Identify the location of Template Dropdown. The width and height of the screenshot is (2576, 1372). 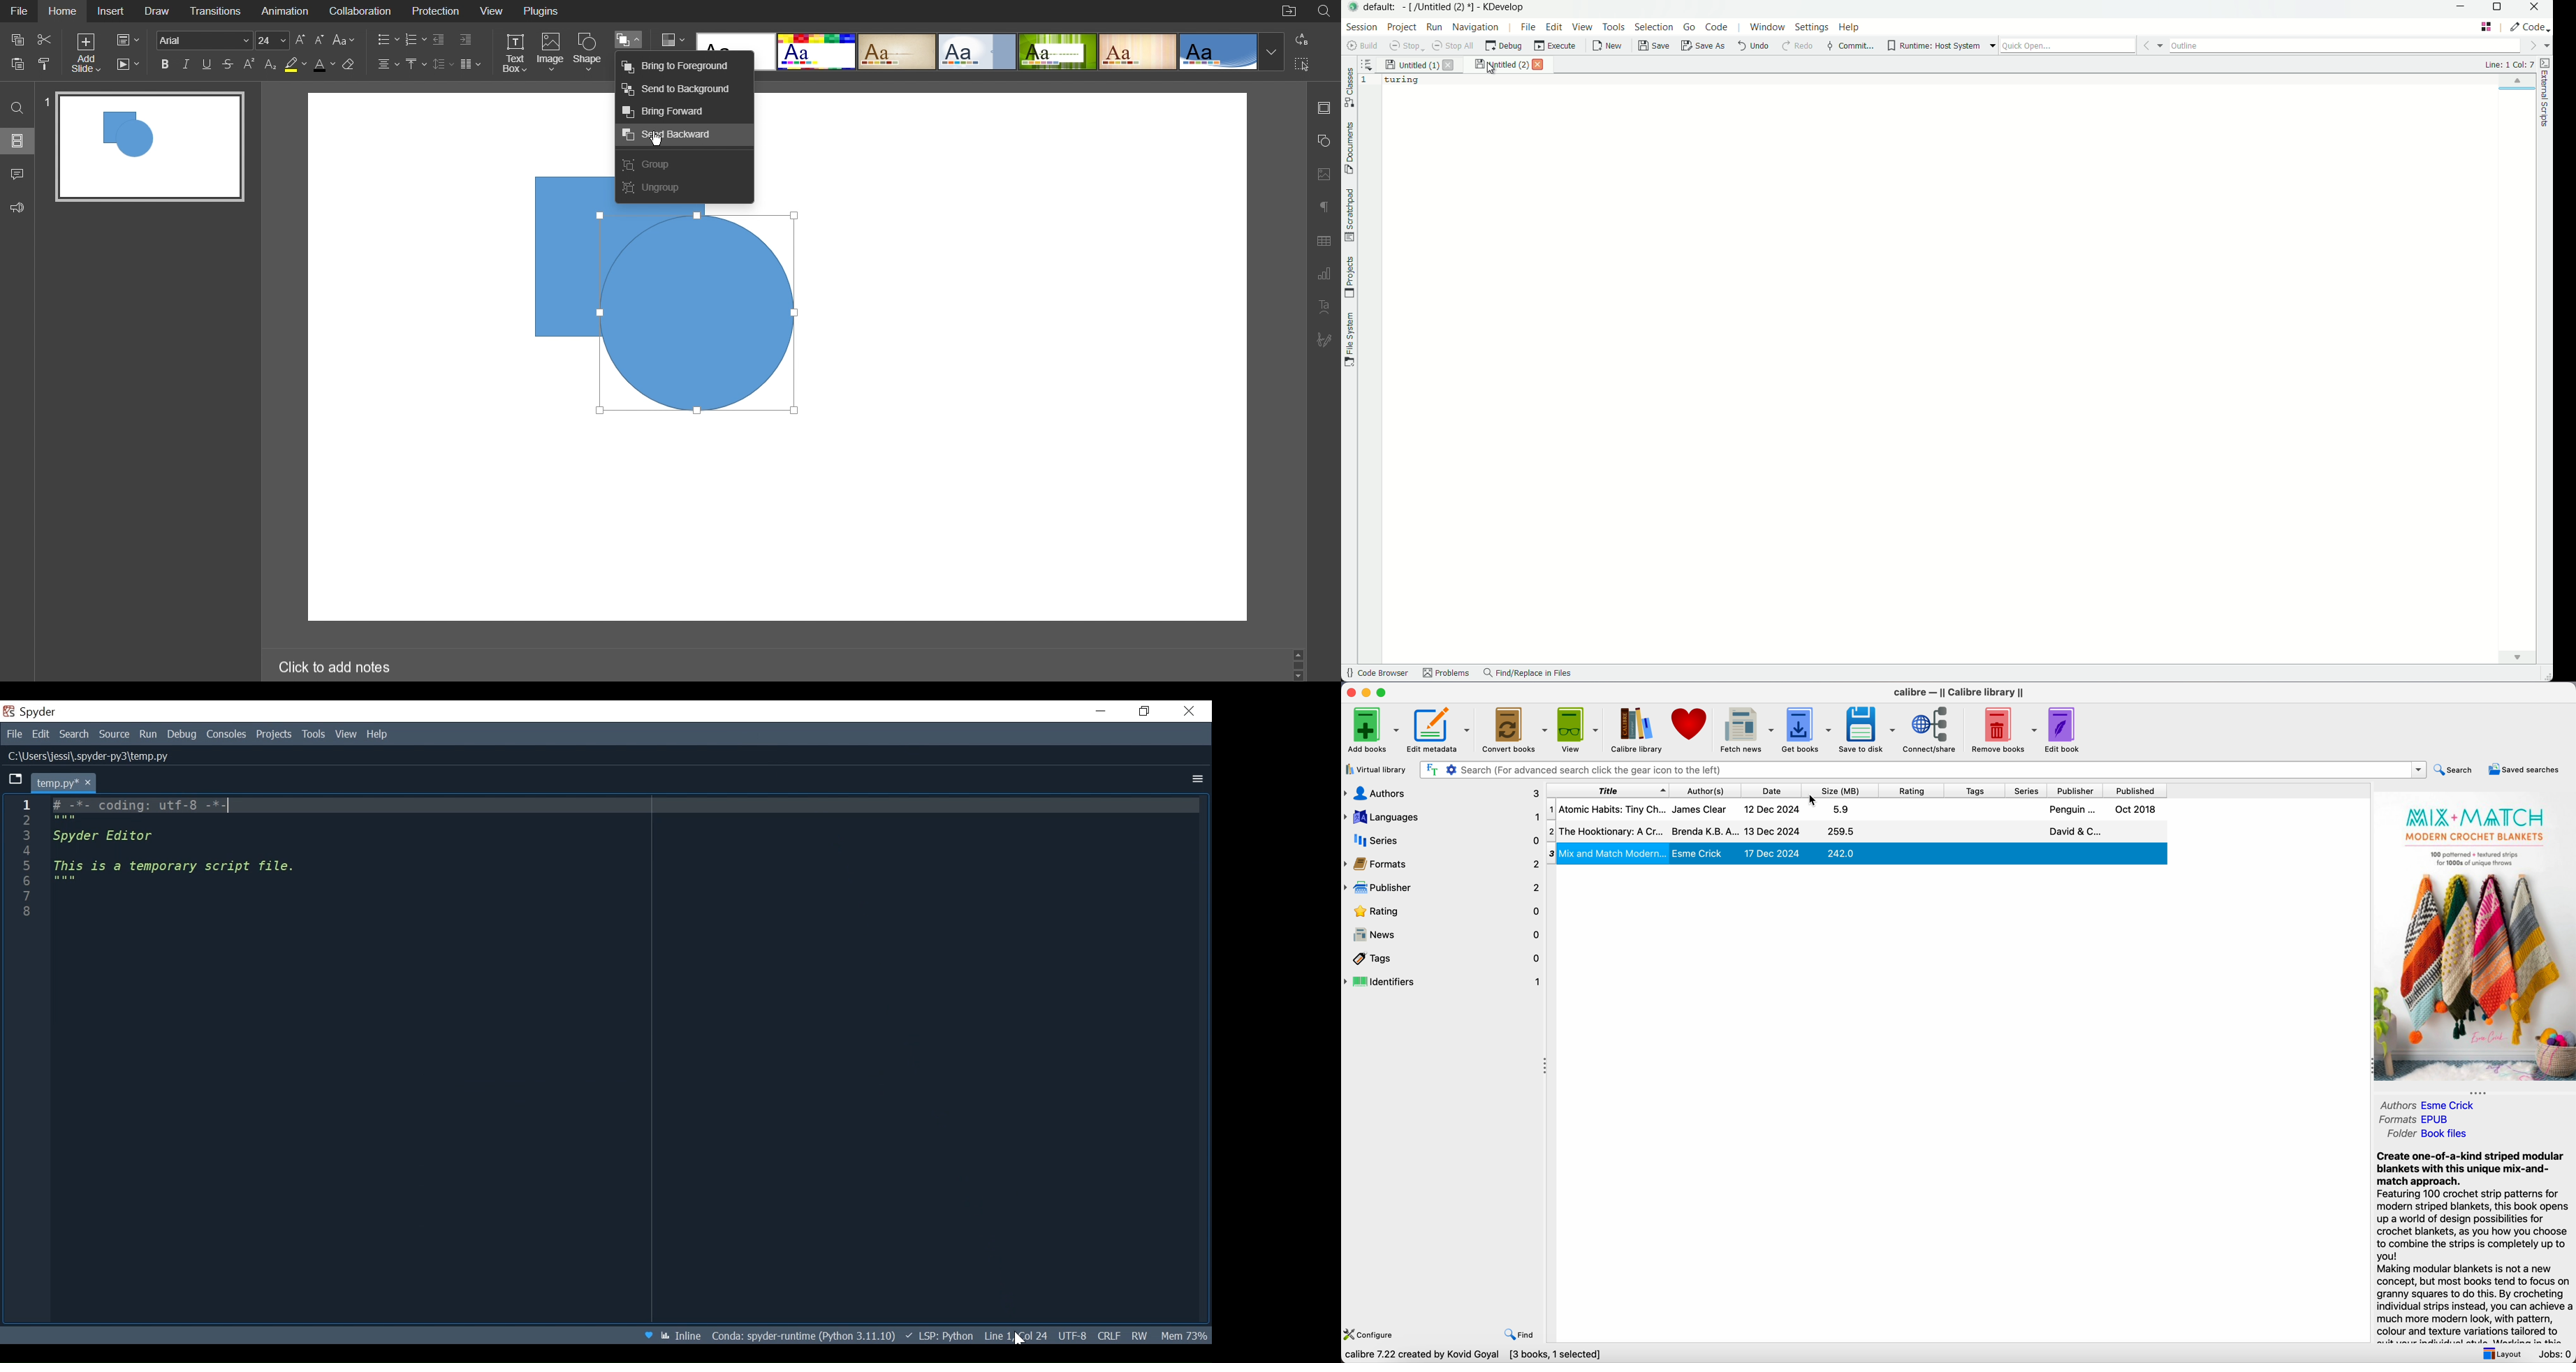
(1271, 51).